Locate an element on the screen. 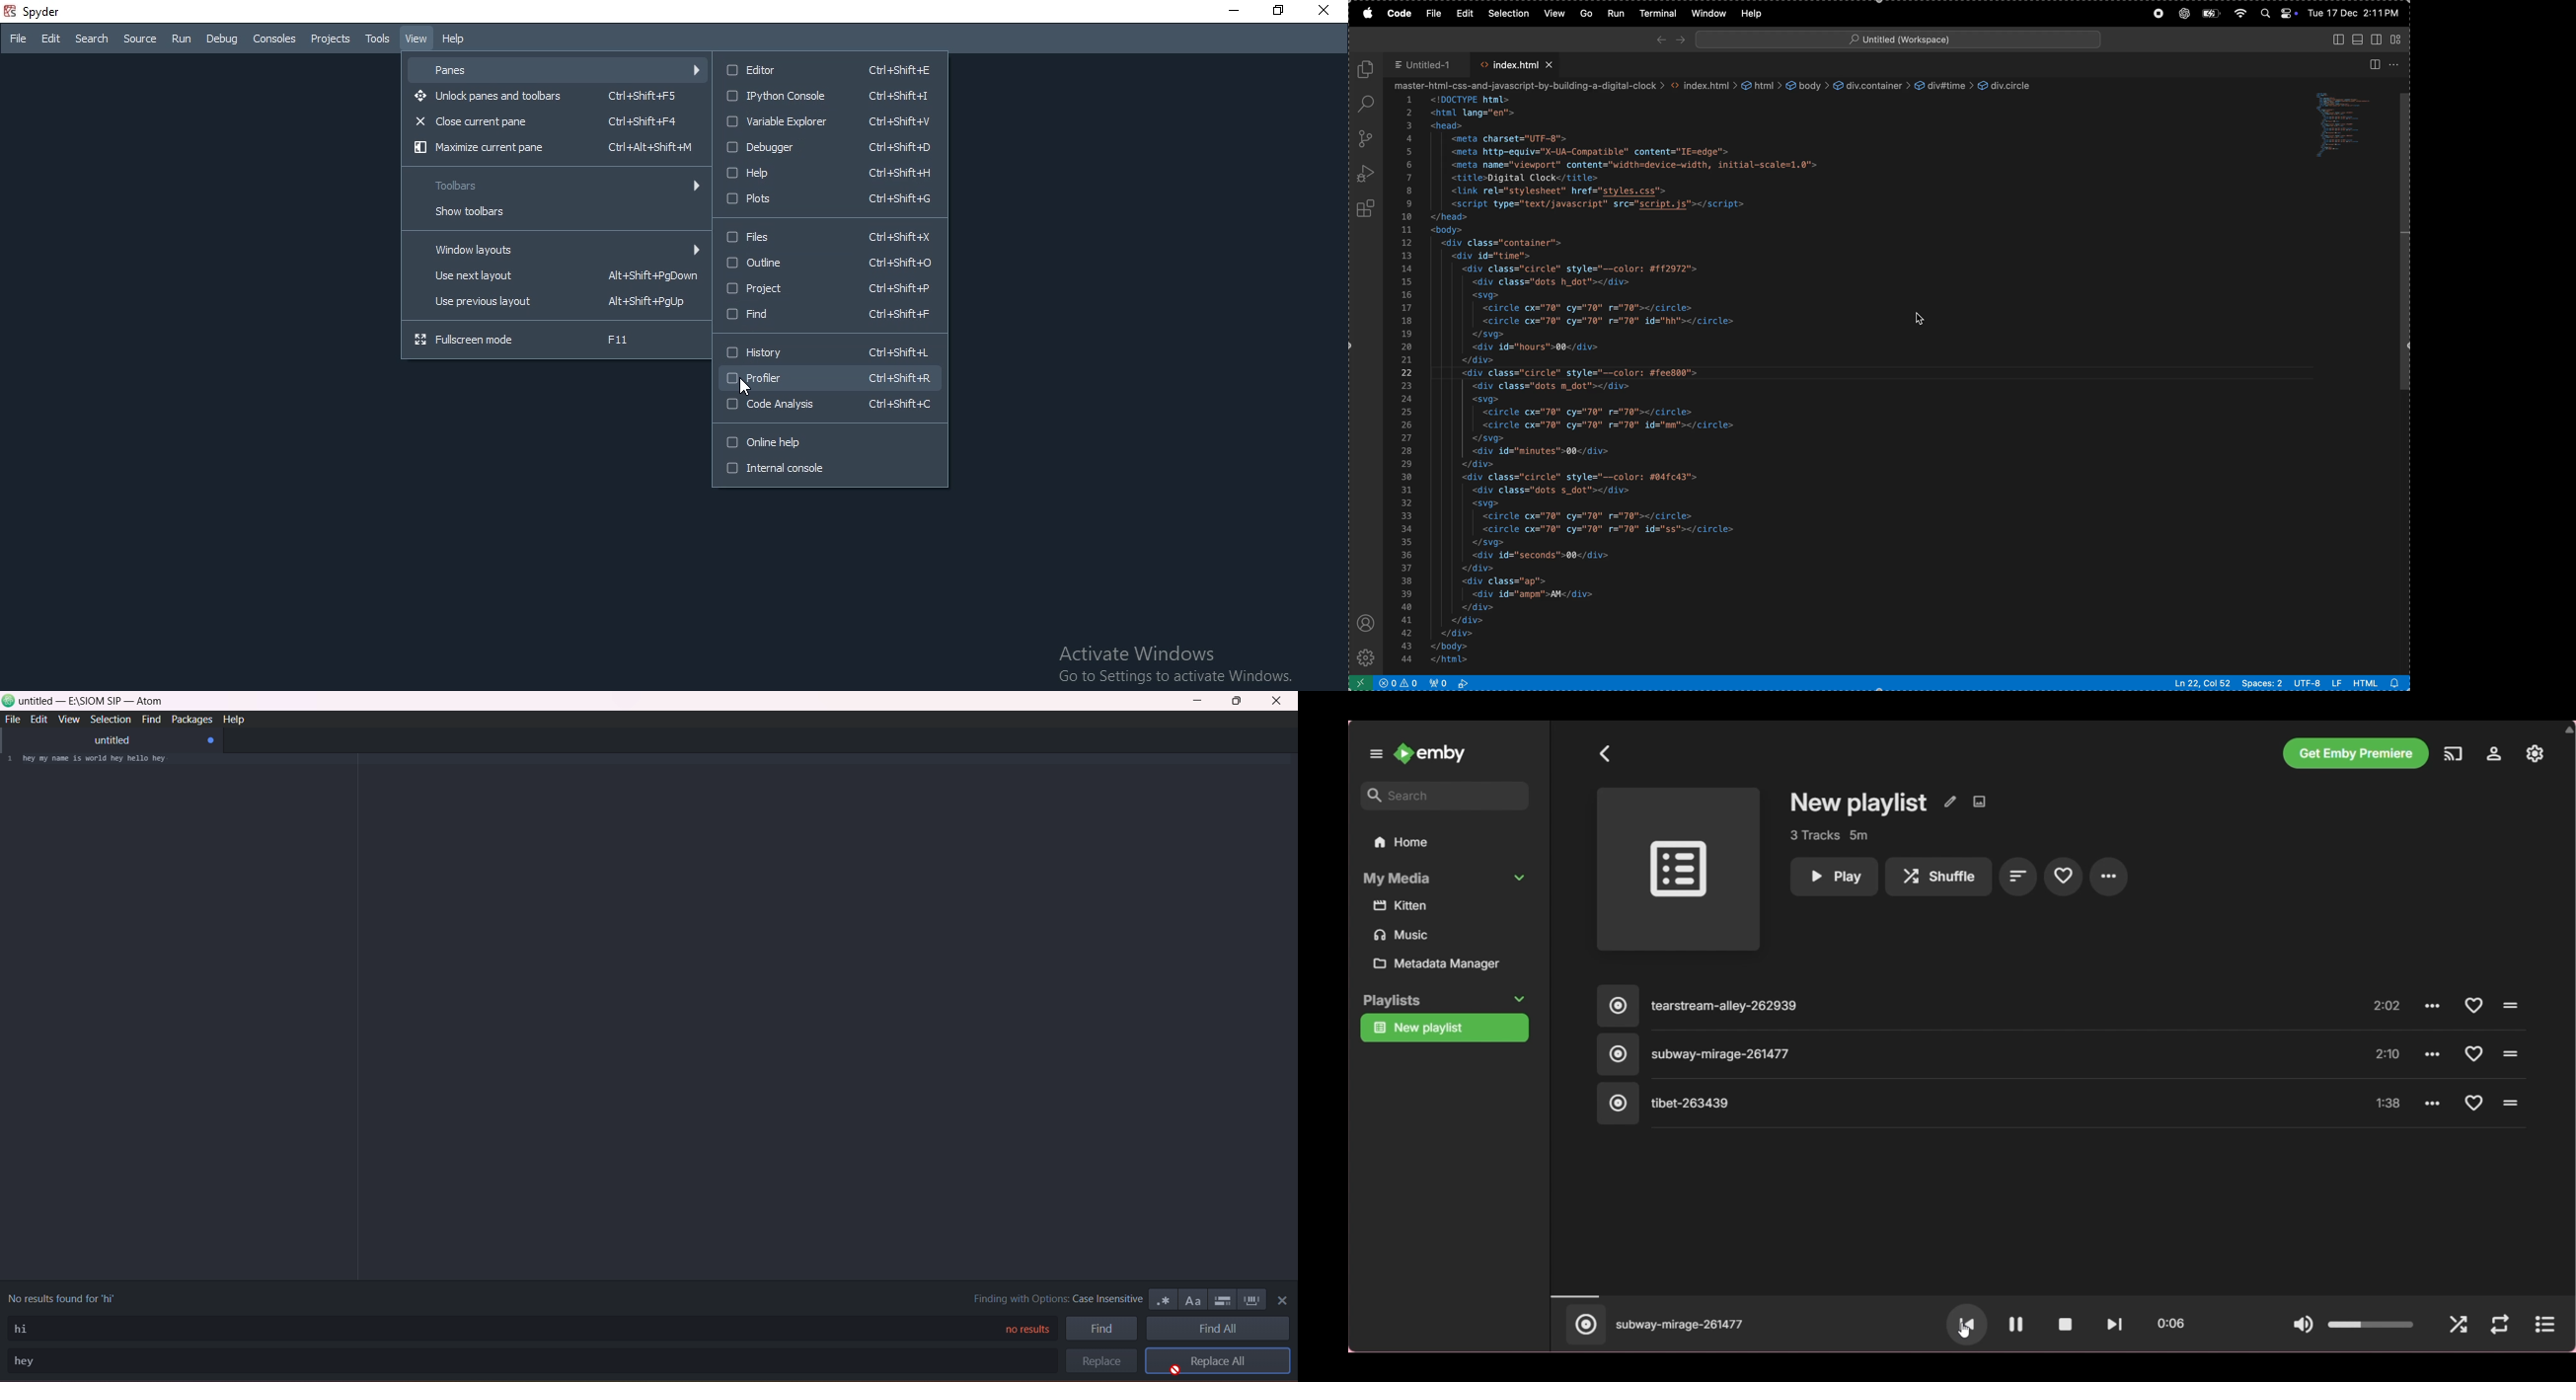 The height and width of the screenshot is (1400, 2576). whole word is located at coordinates (1251, 1299).